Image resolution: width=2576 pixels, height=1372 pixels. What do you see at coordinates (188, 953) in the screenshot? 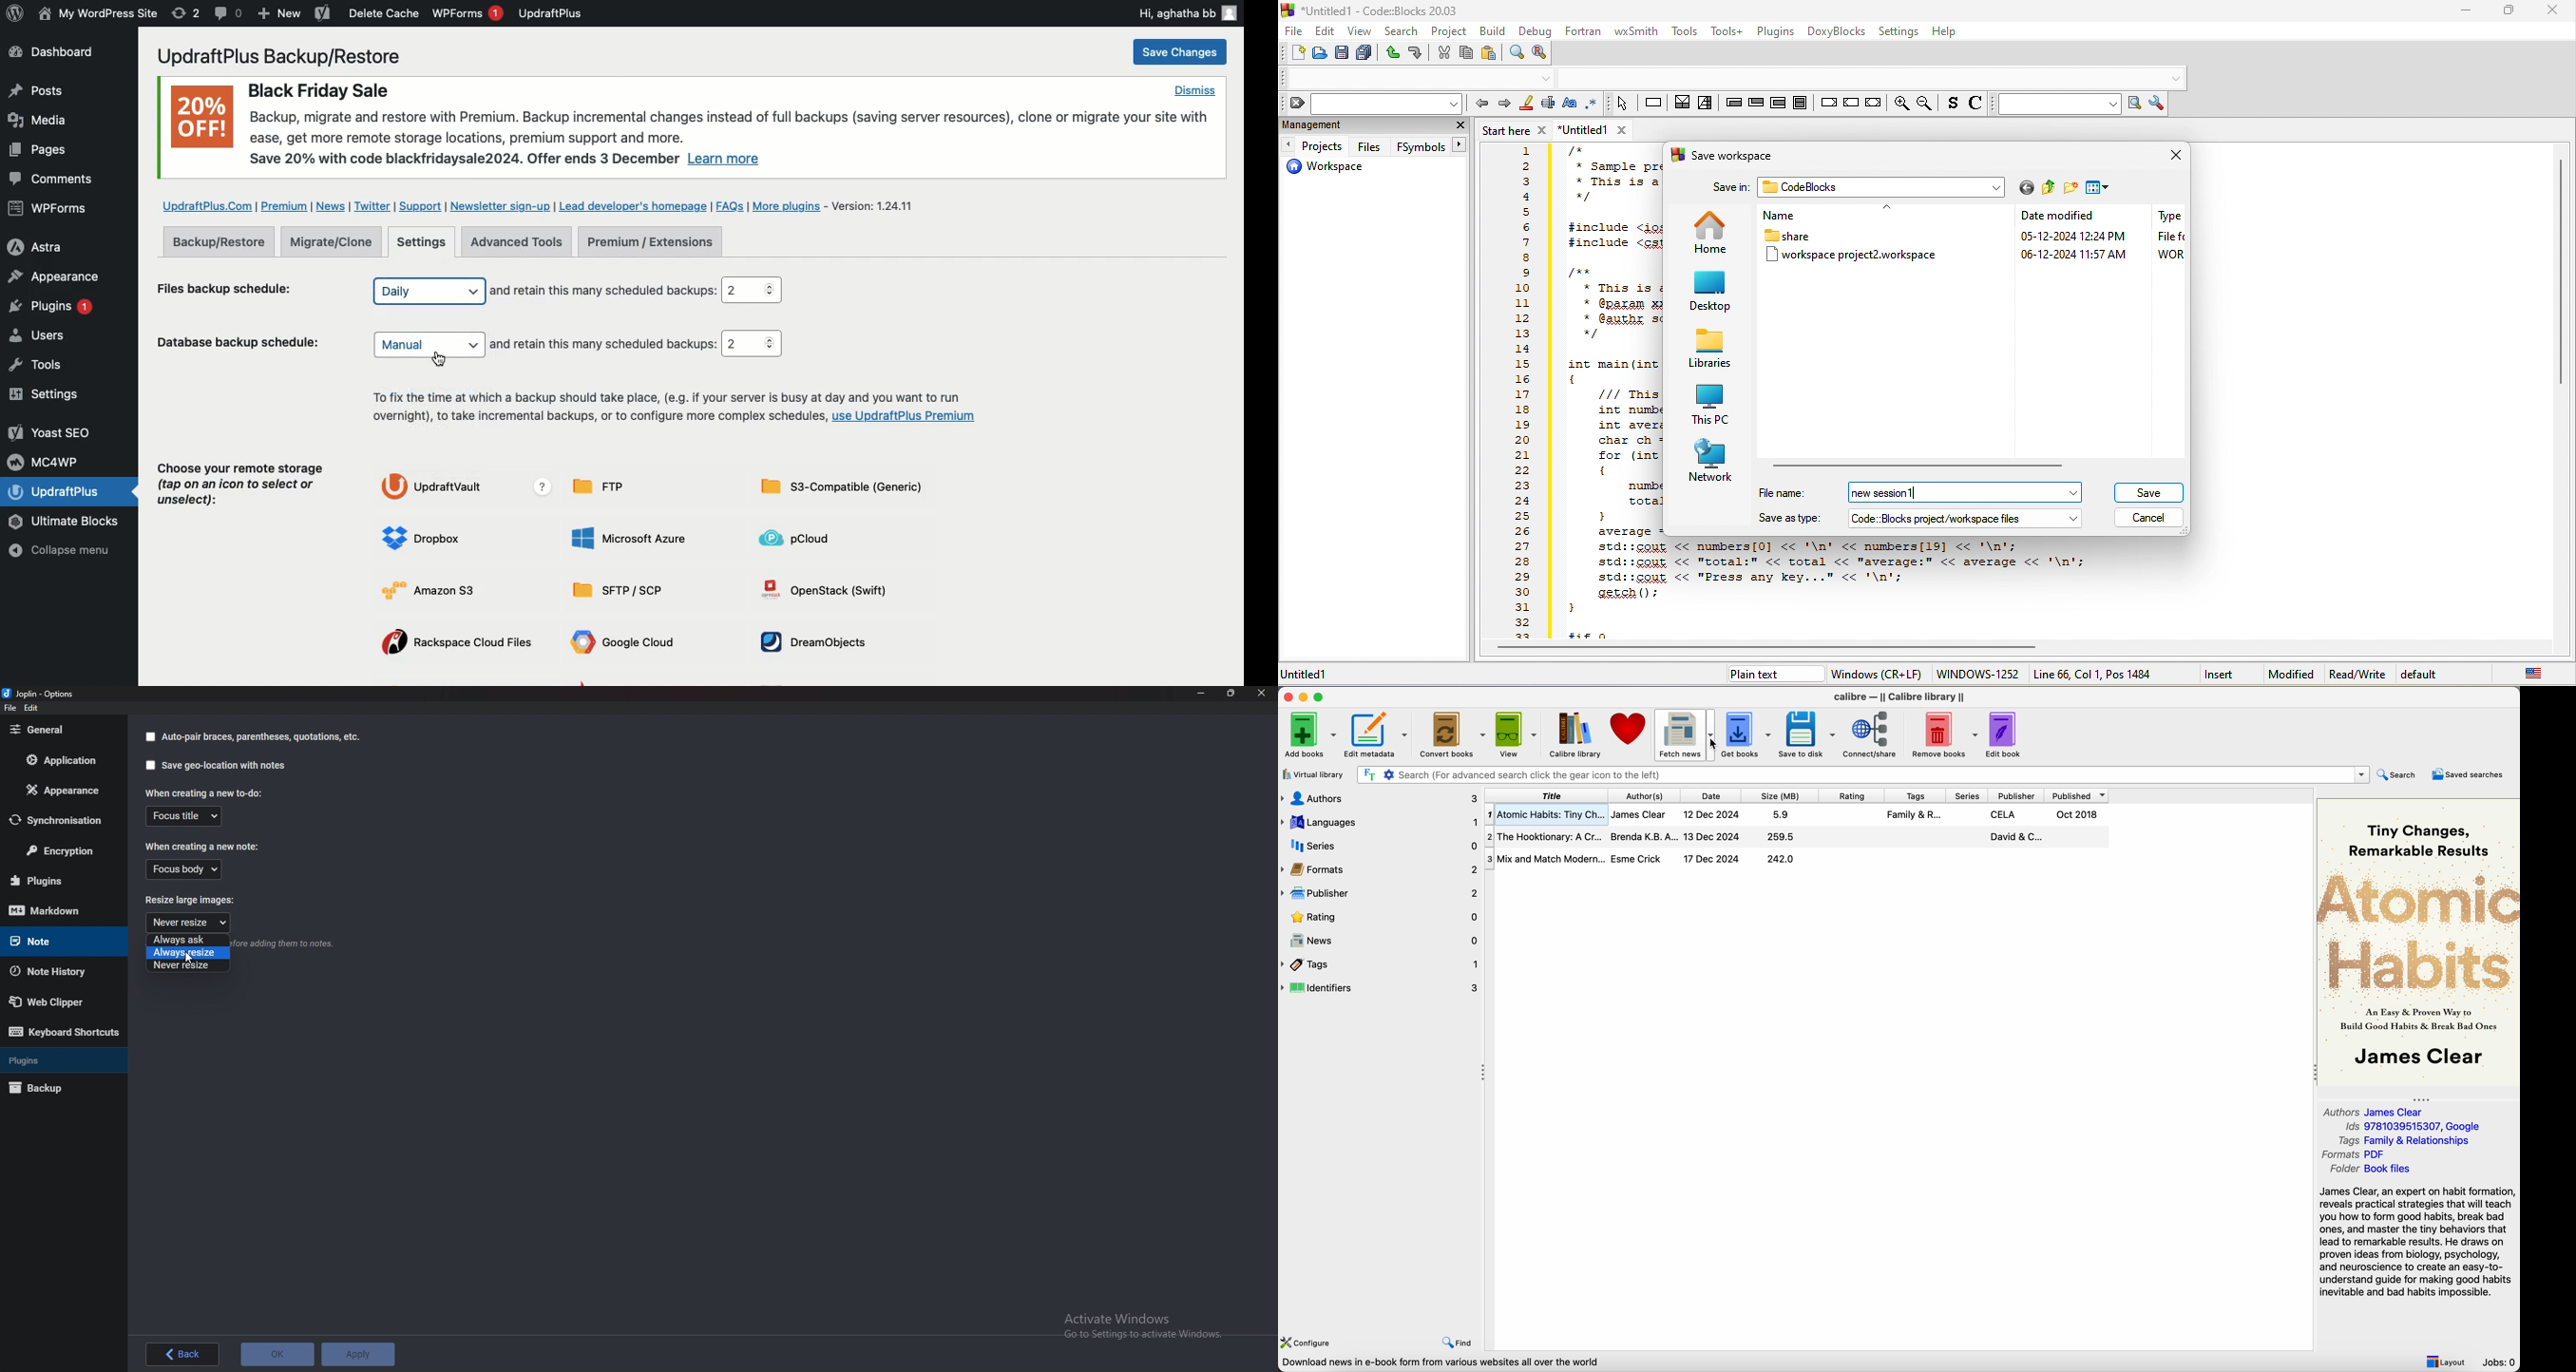
I see `Always resize` at bounding box center [188, 953].